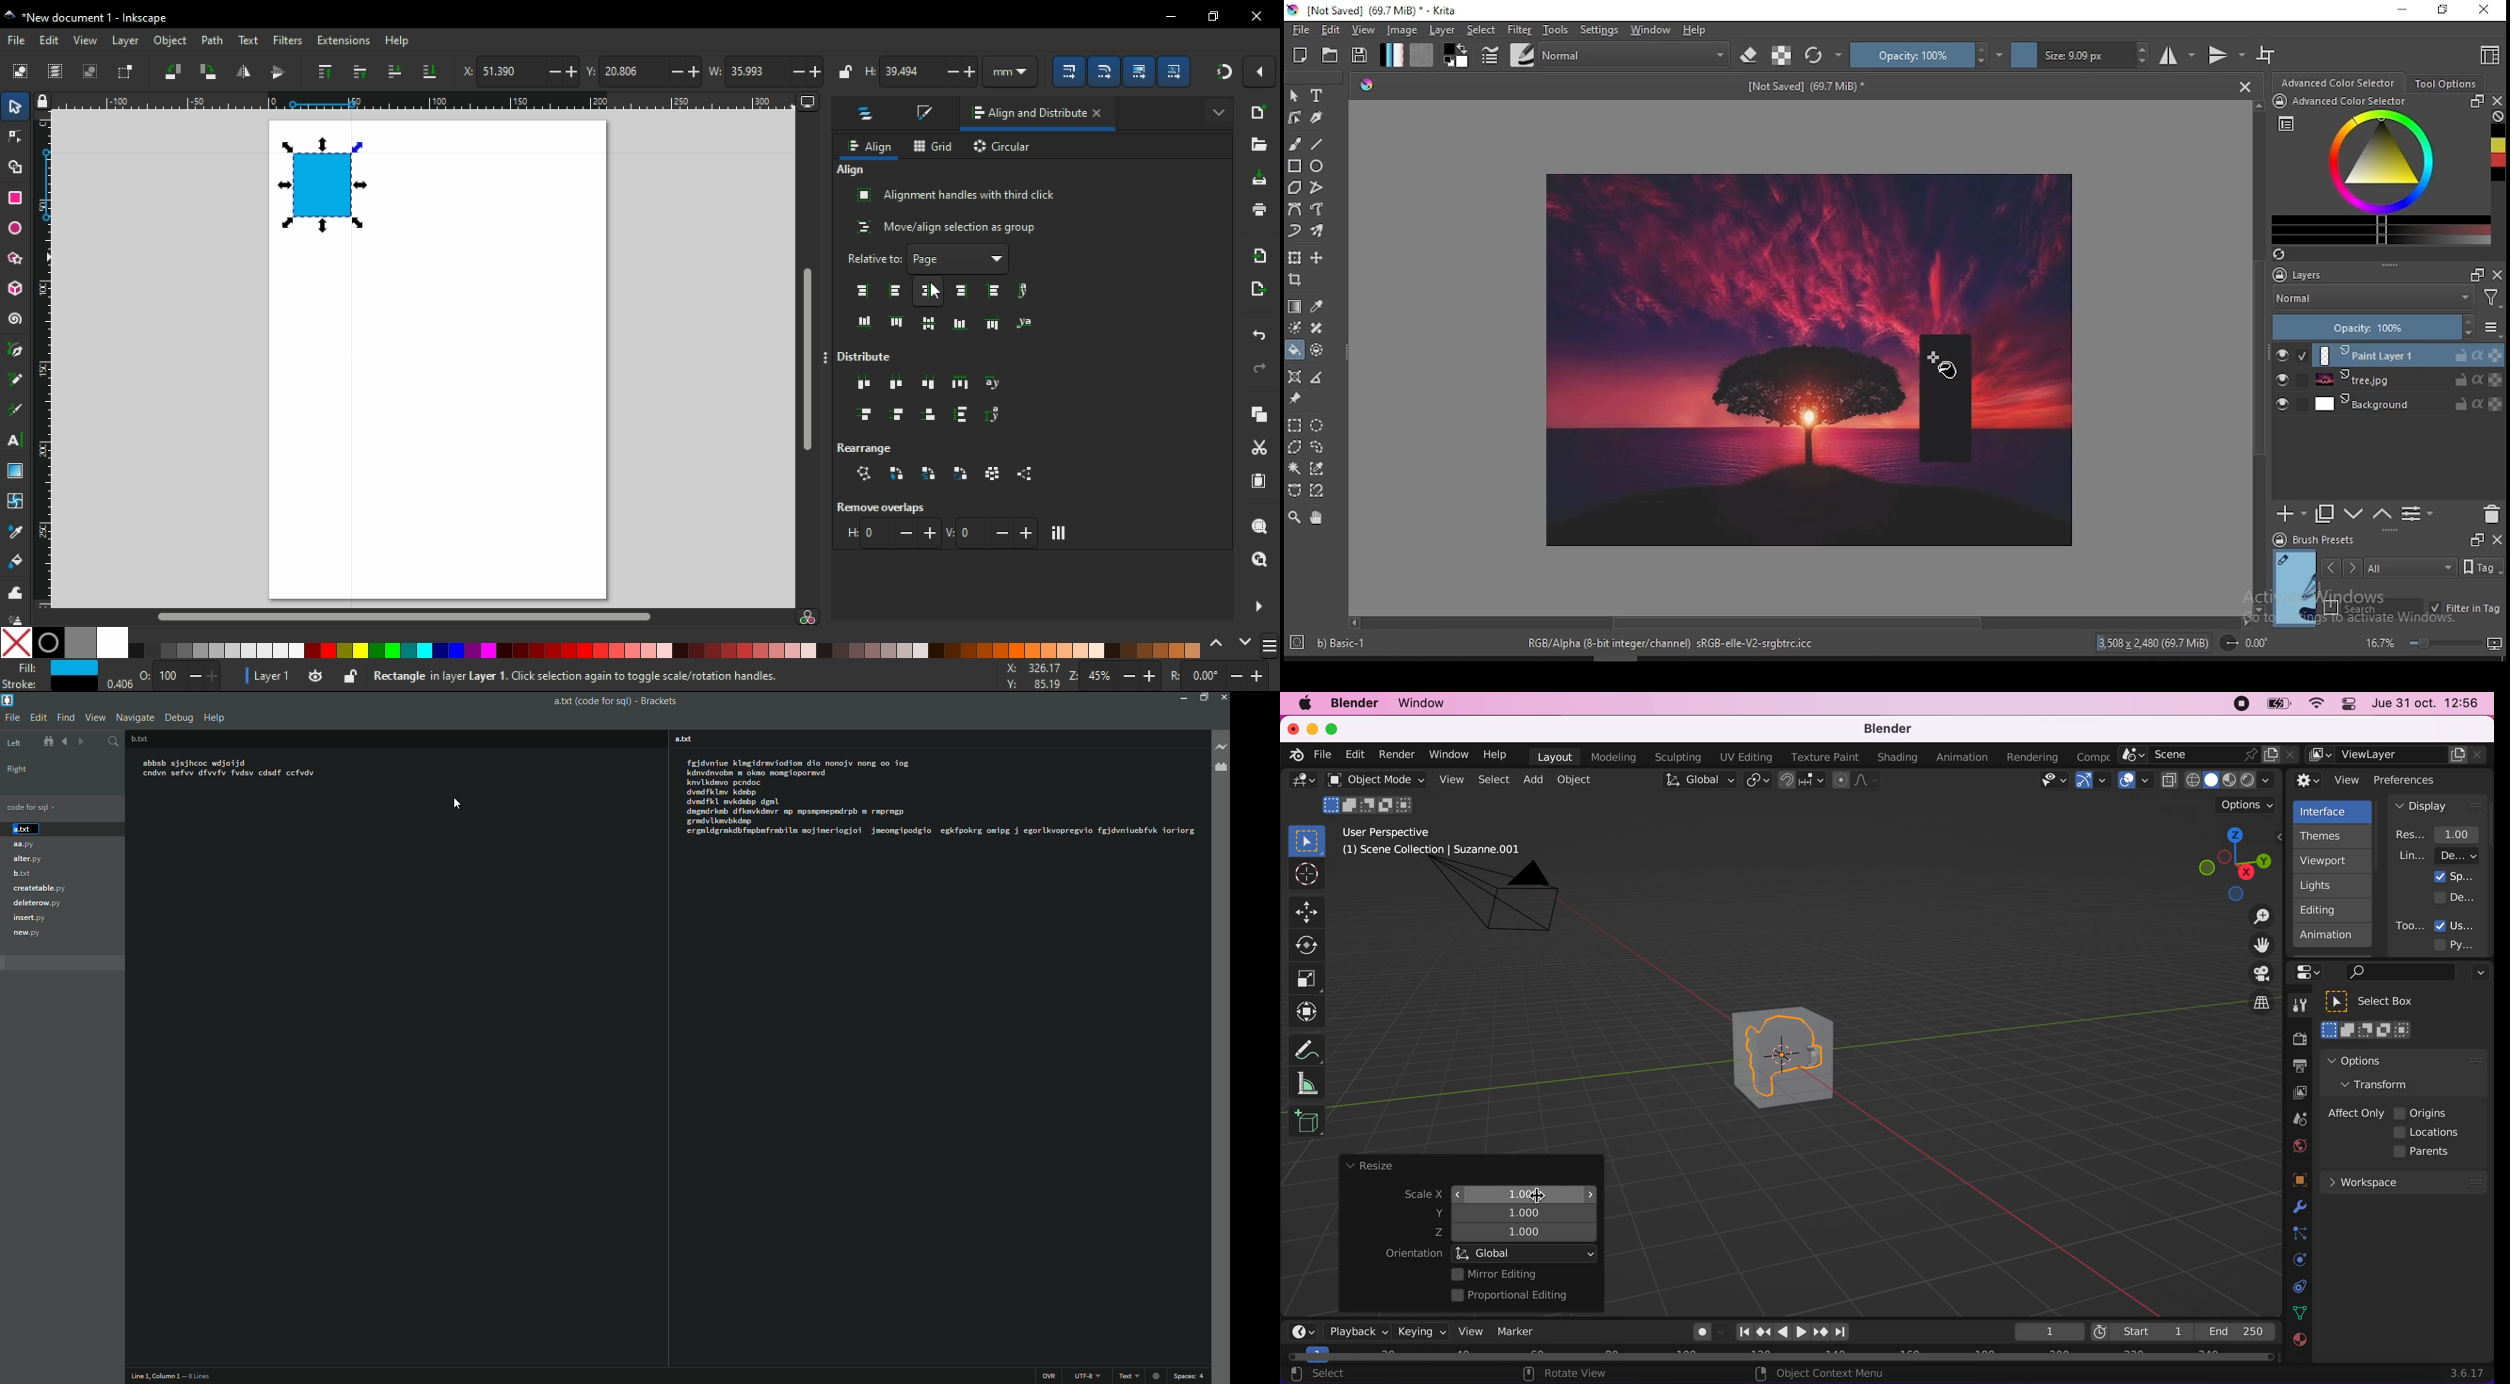  Describe the element at coordinates (1259, 210) in the screenshot. I see `print` at that location.